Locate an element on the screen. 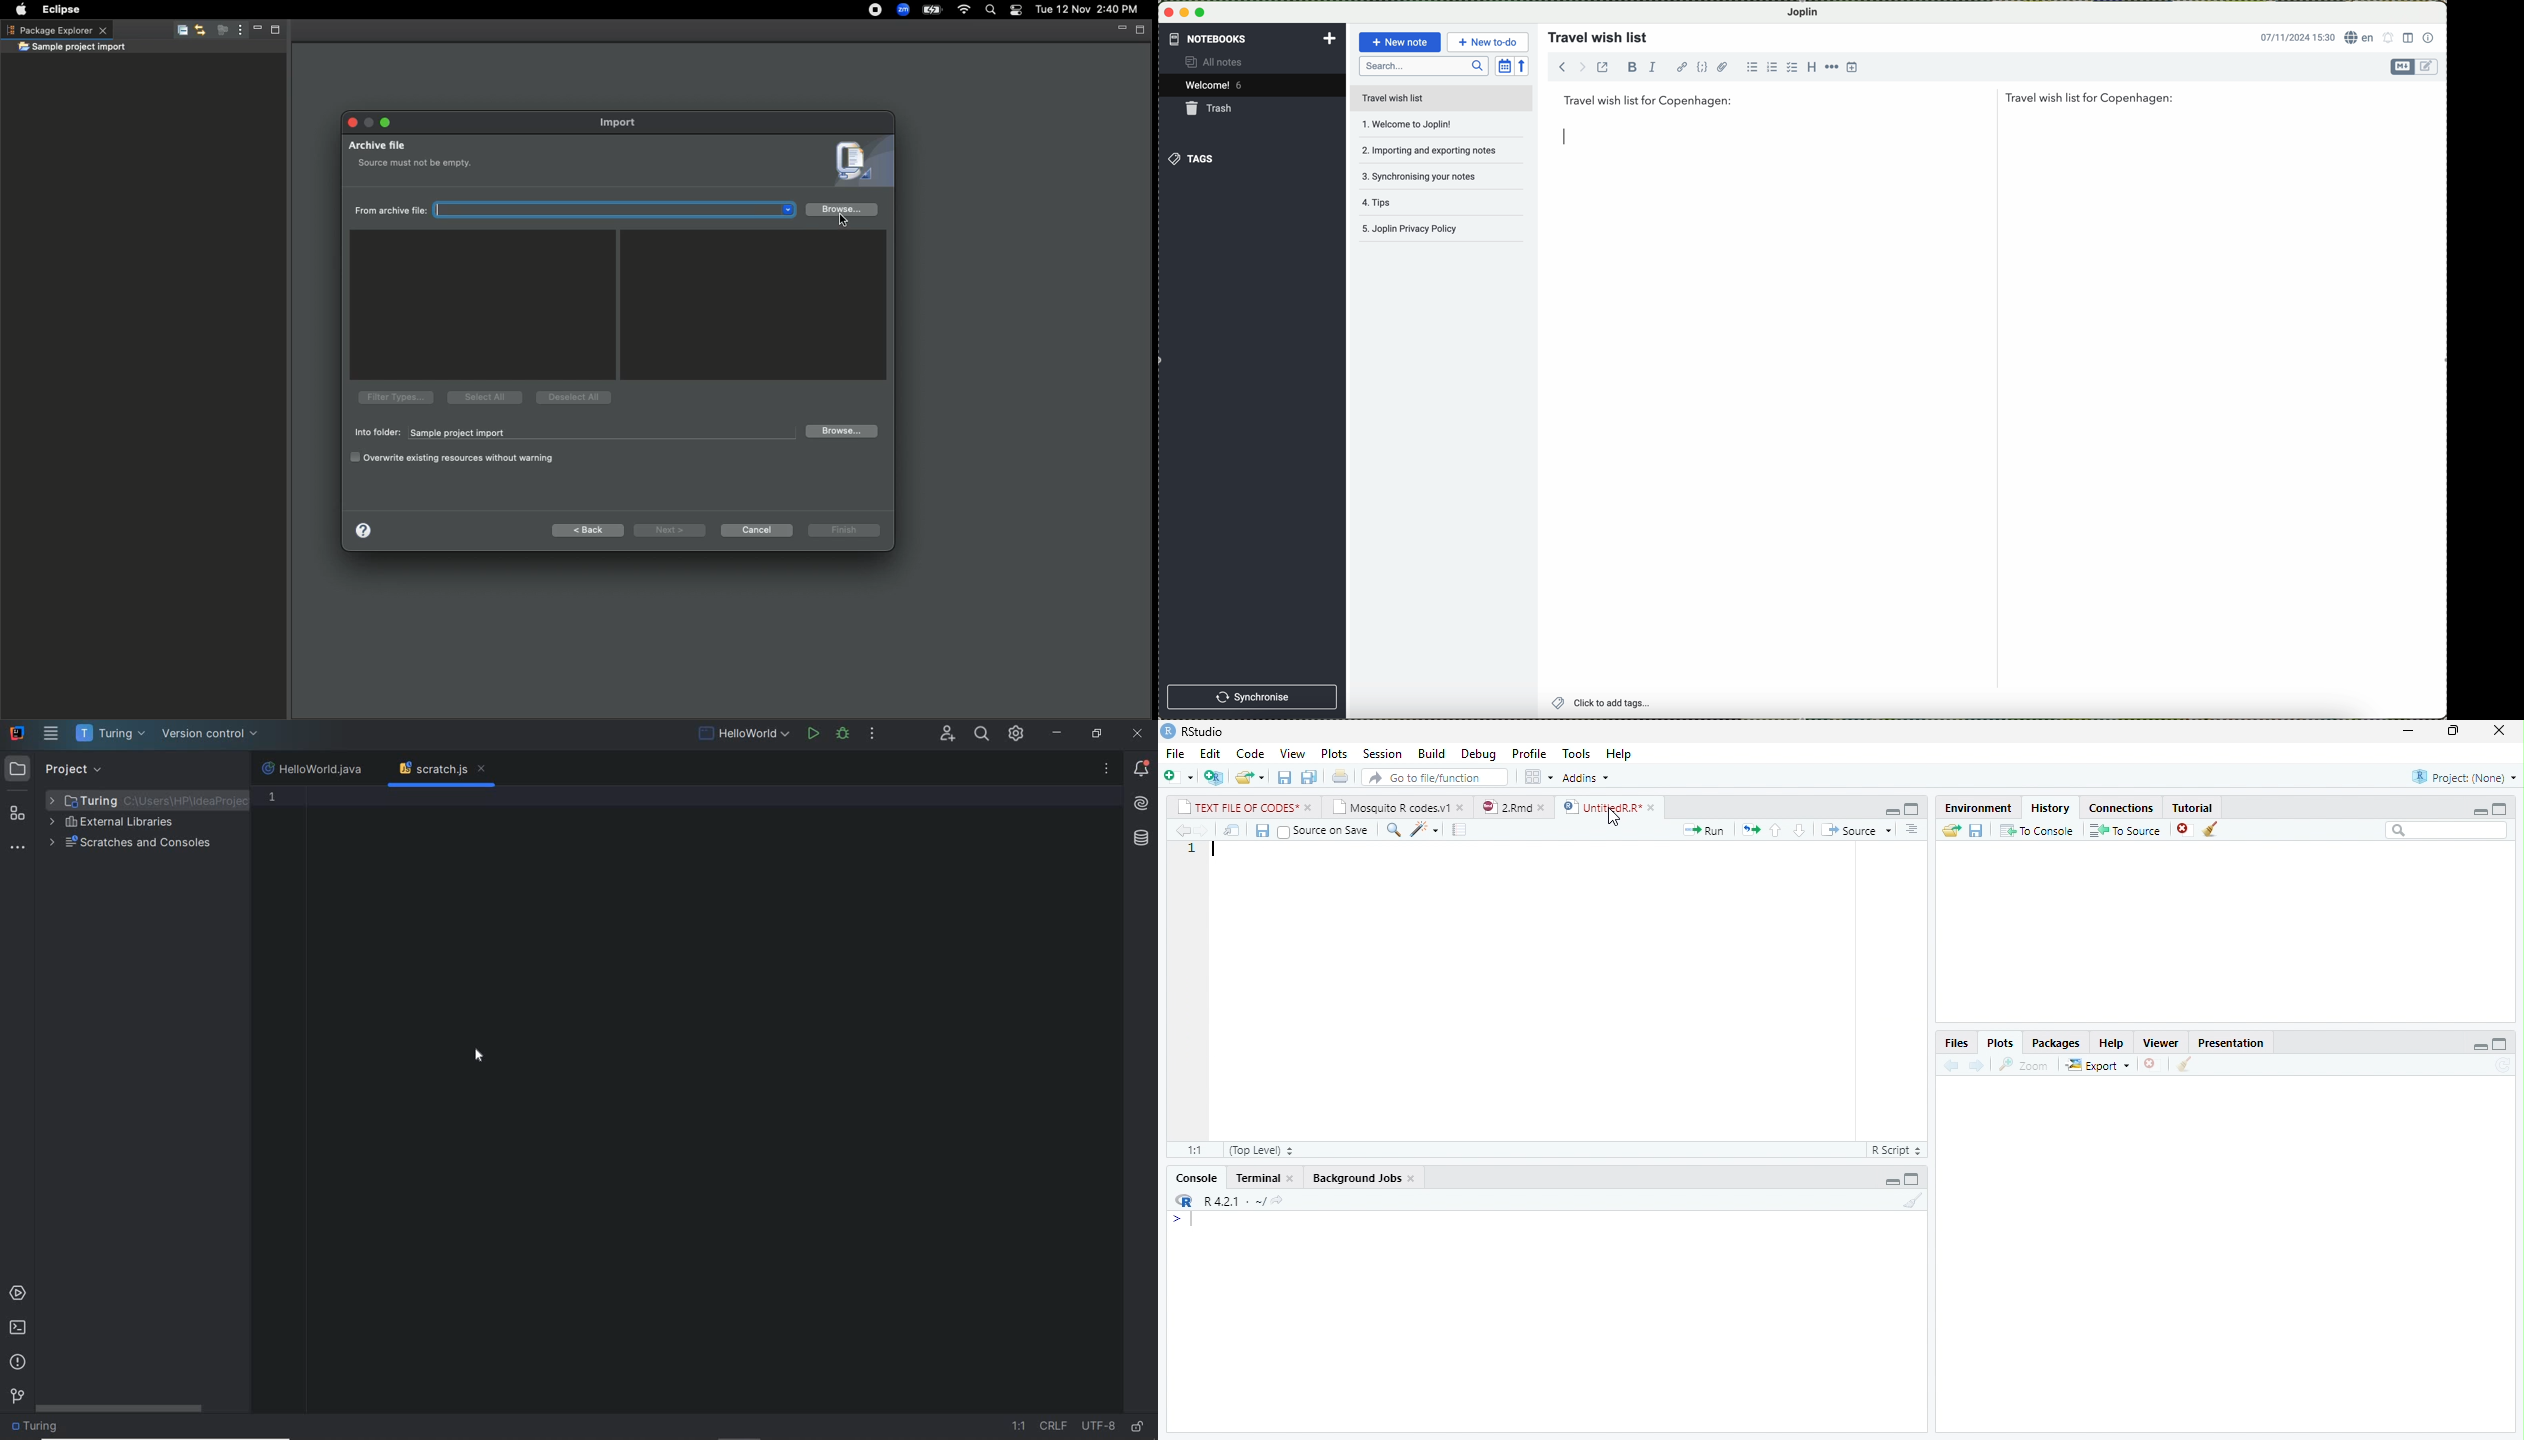 This screenshot has height=1456, width=2548. Help is located at coordinates (2111, 1044).